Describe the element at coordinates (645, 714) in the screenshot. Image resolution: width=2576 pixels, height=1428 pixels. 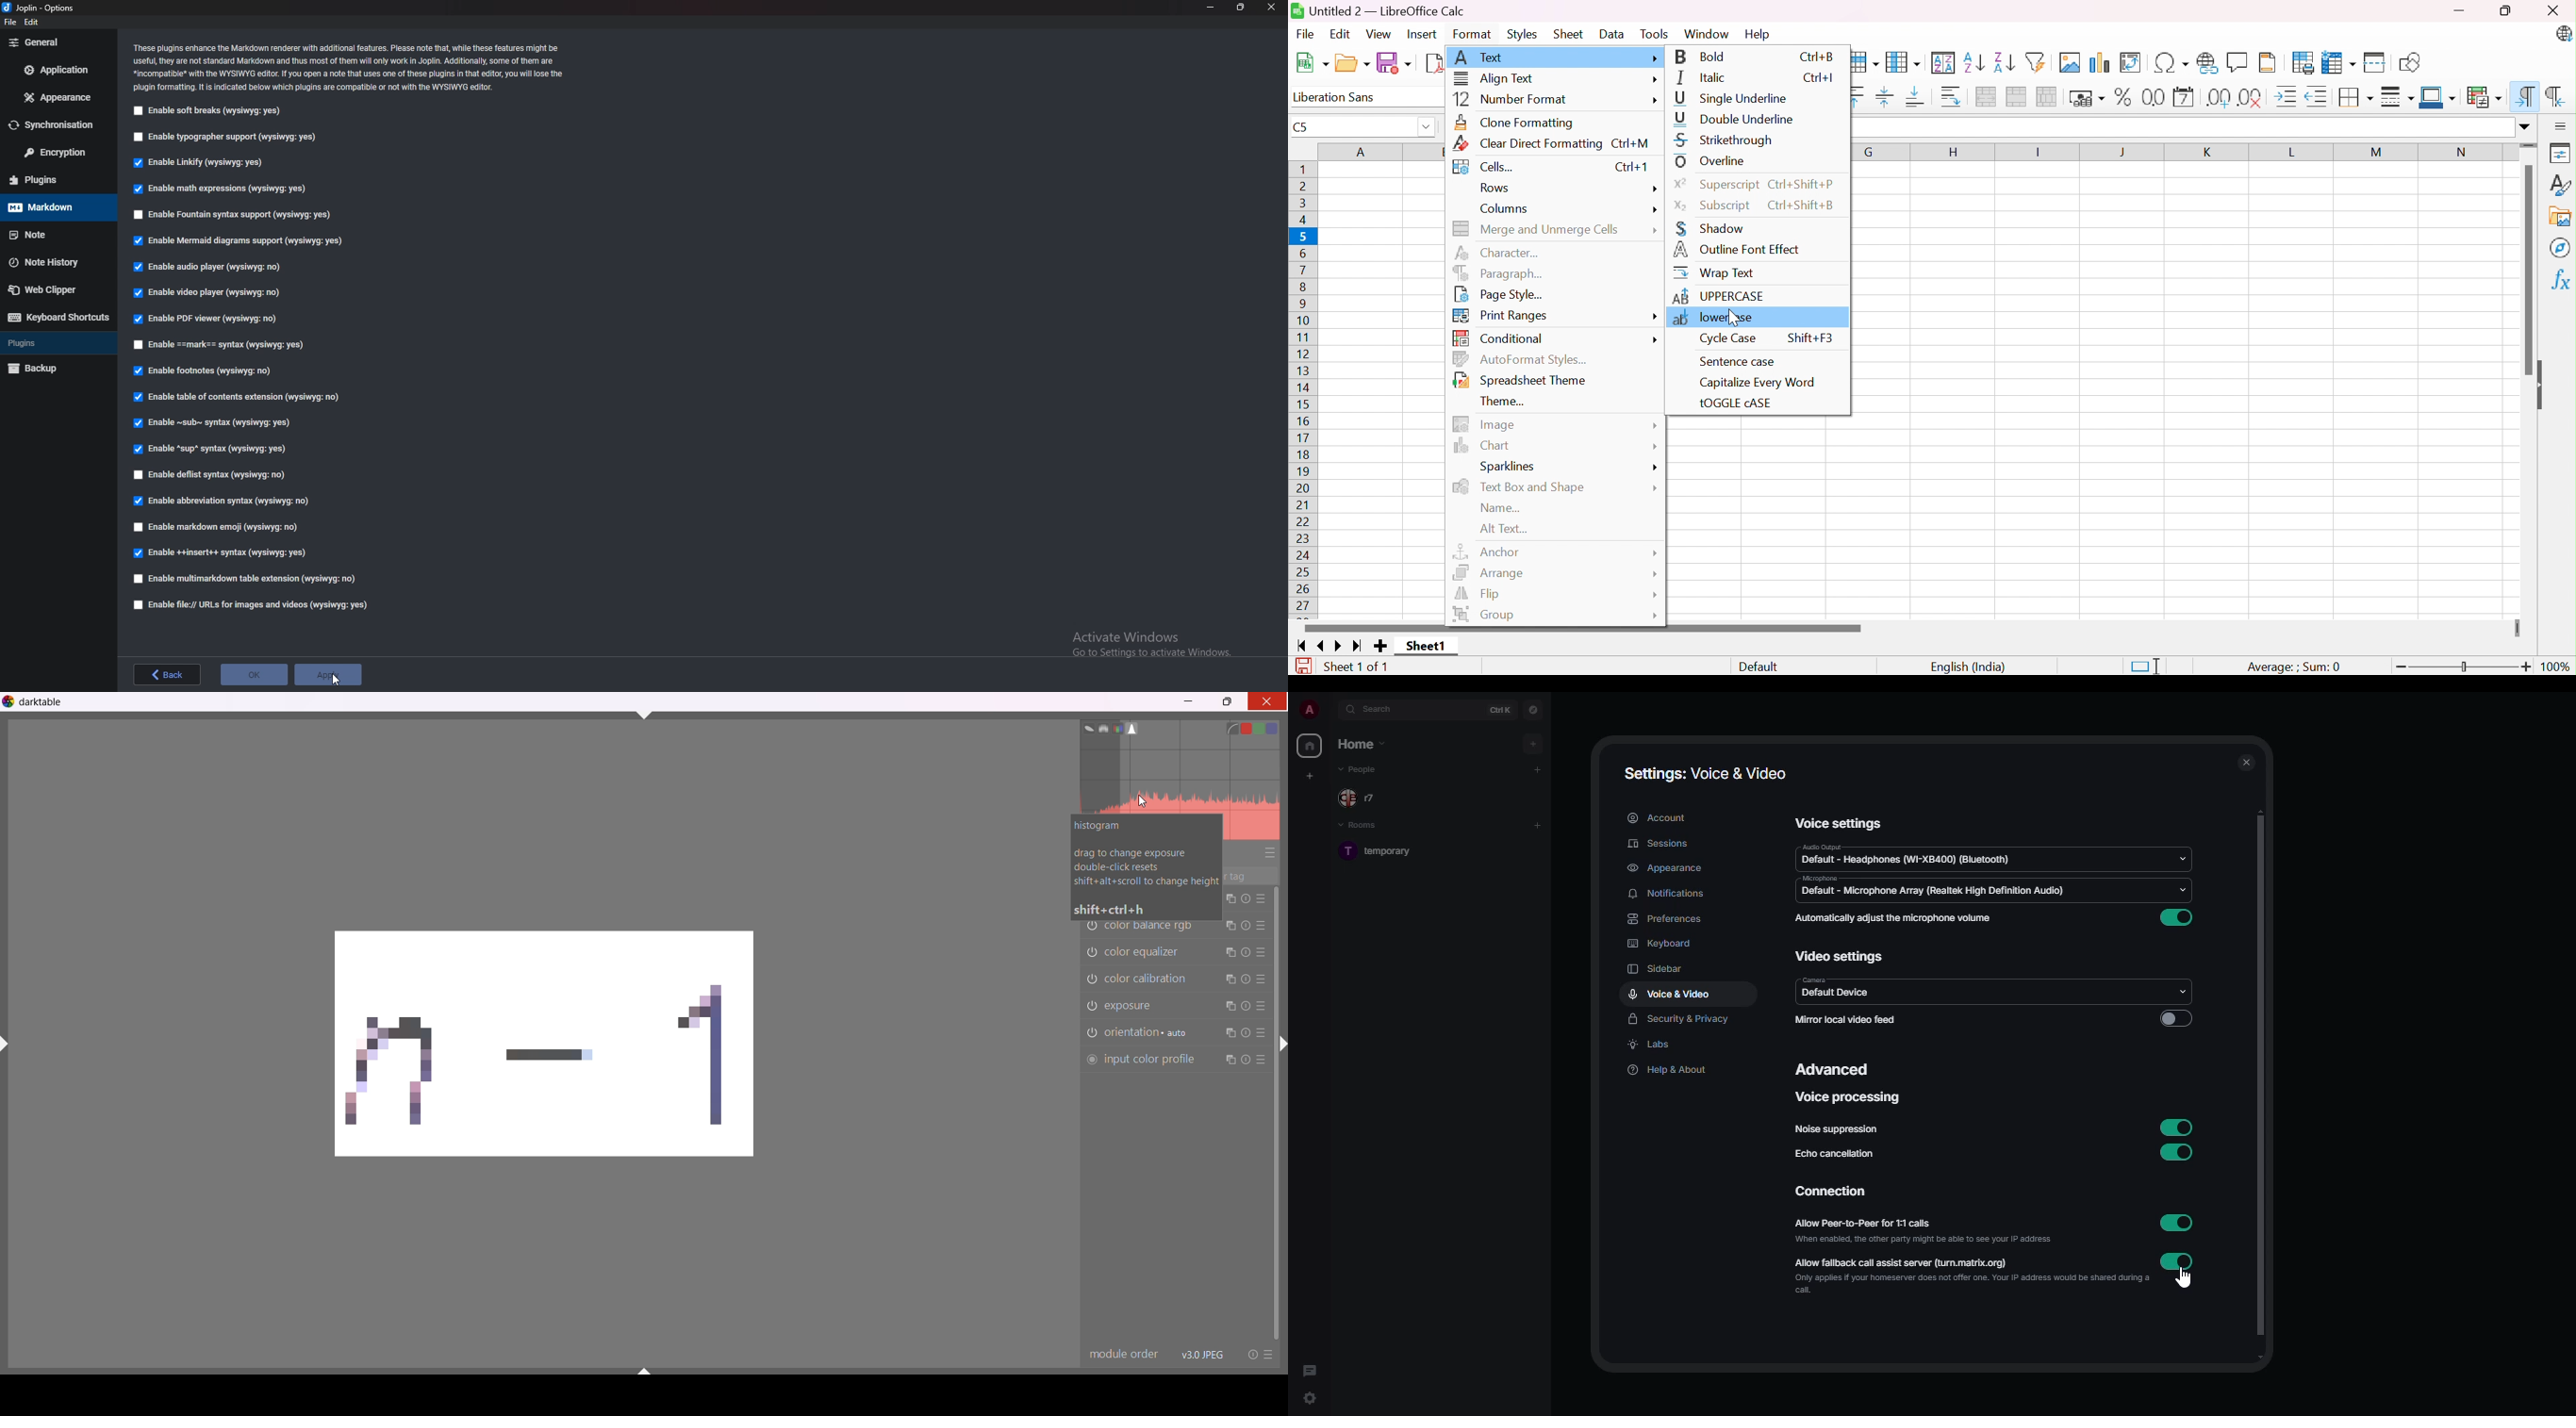
I see `shift+ctrl+t` at that location.